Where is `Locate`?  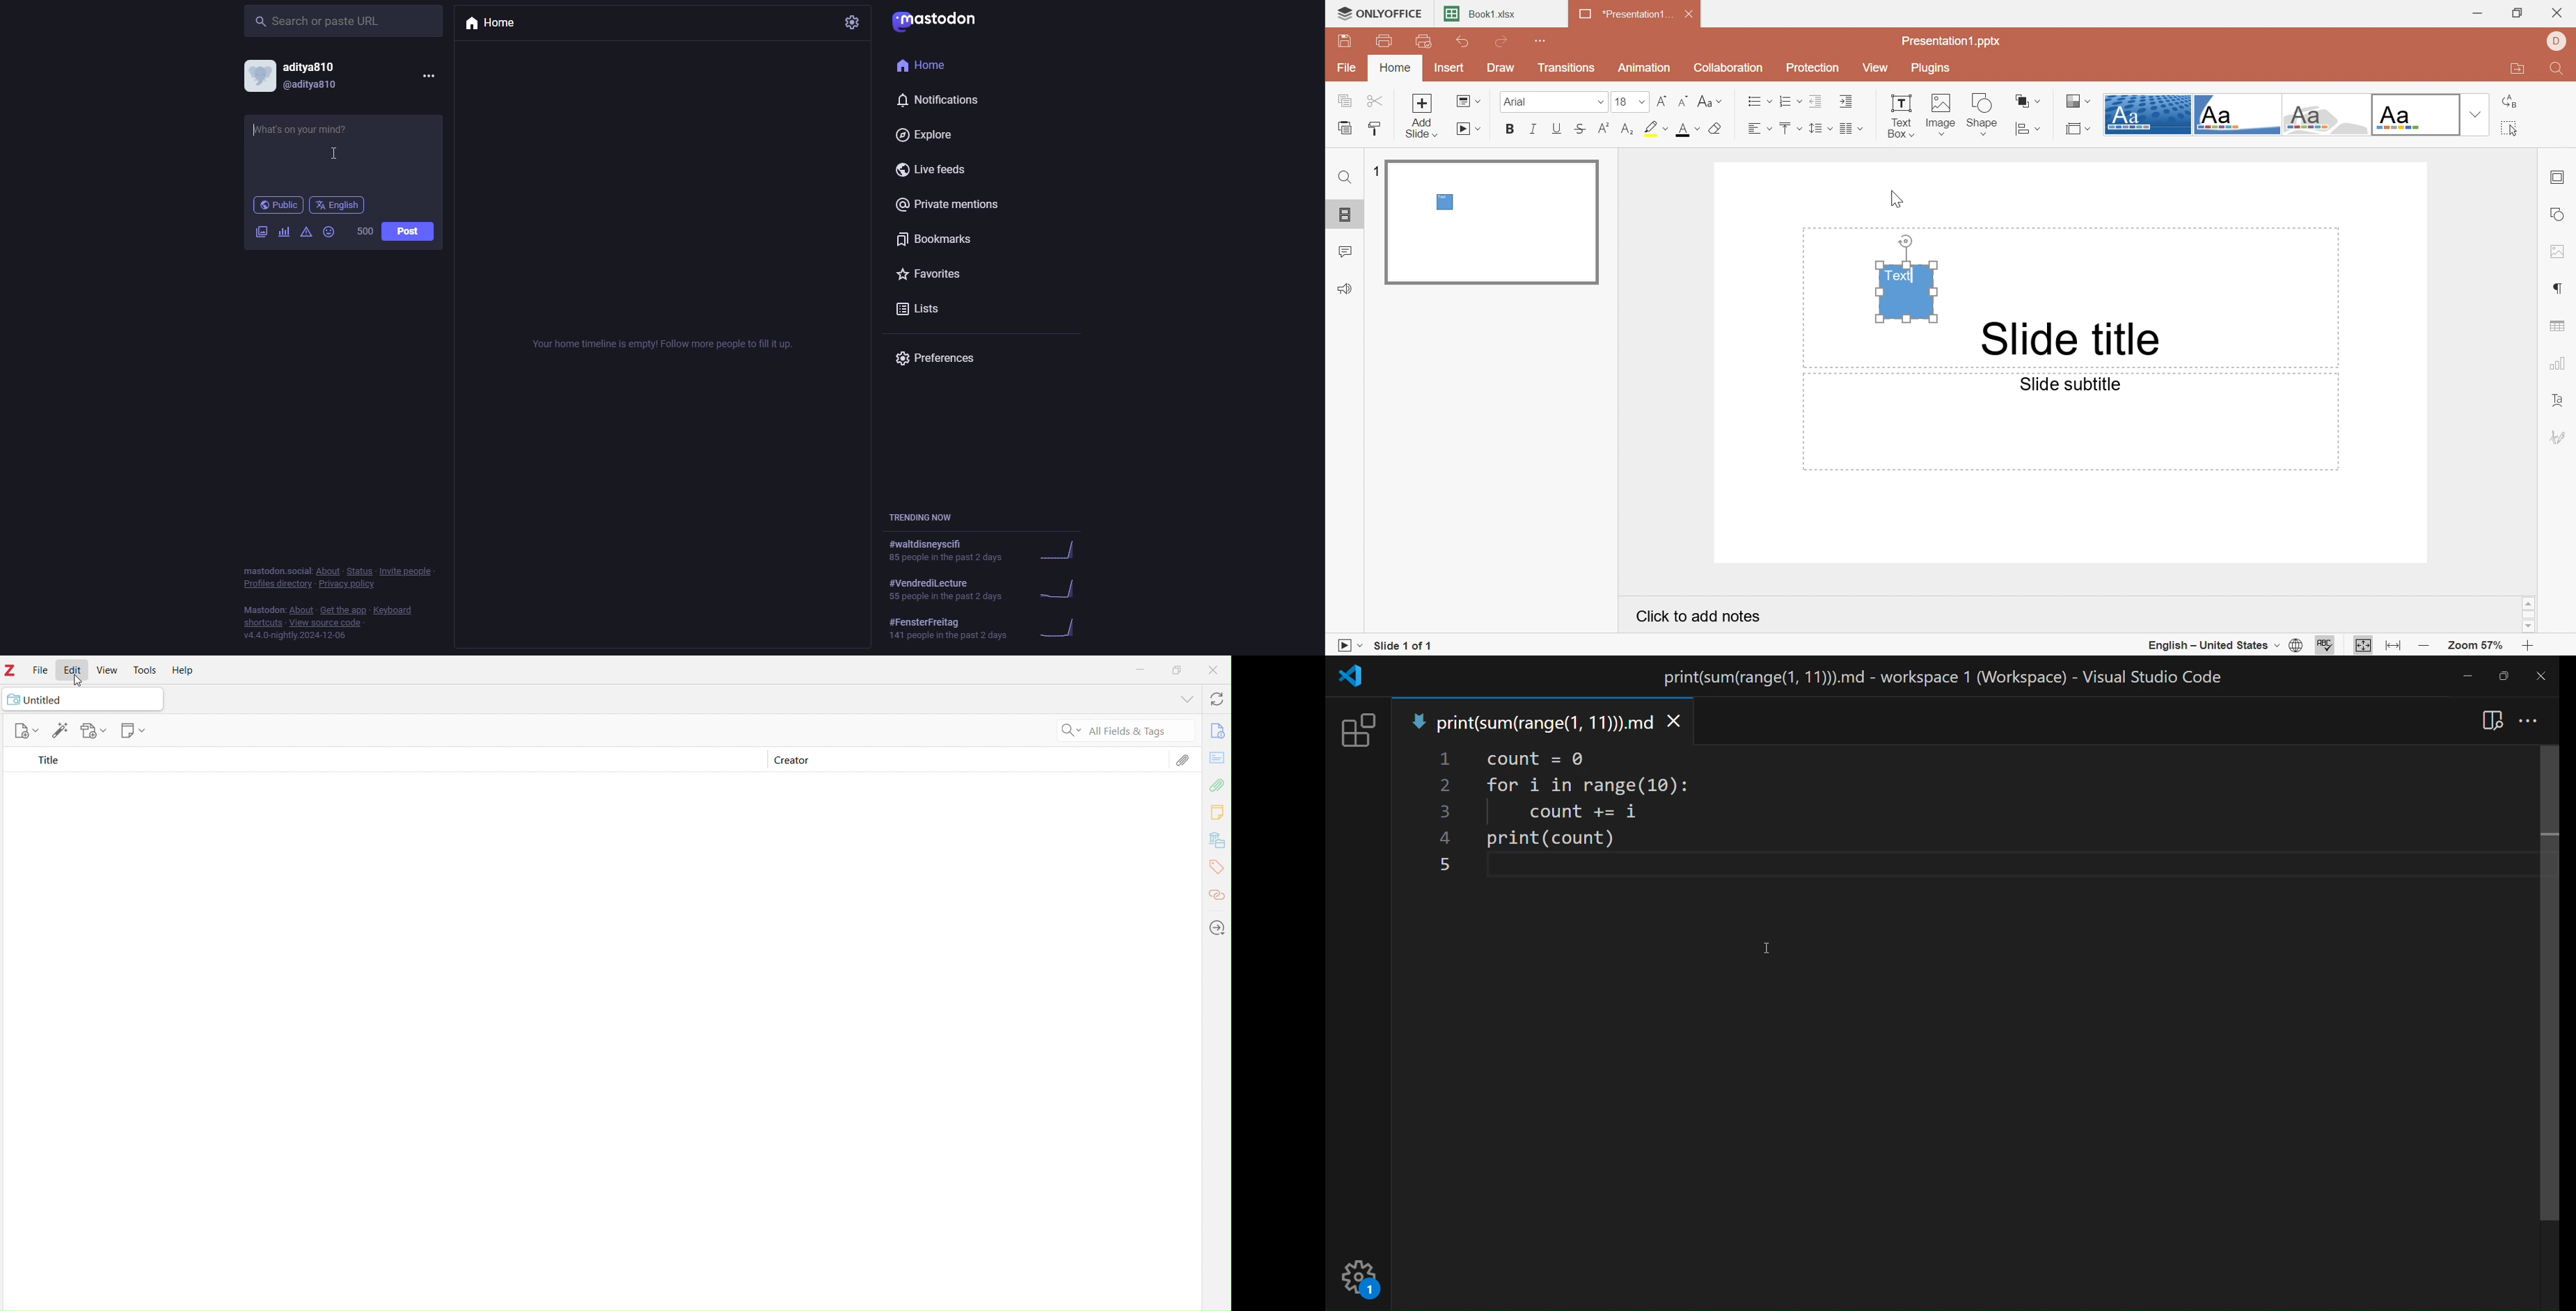 Locate is located at coordinates (1219, 928).